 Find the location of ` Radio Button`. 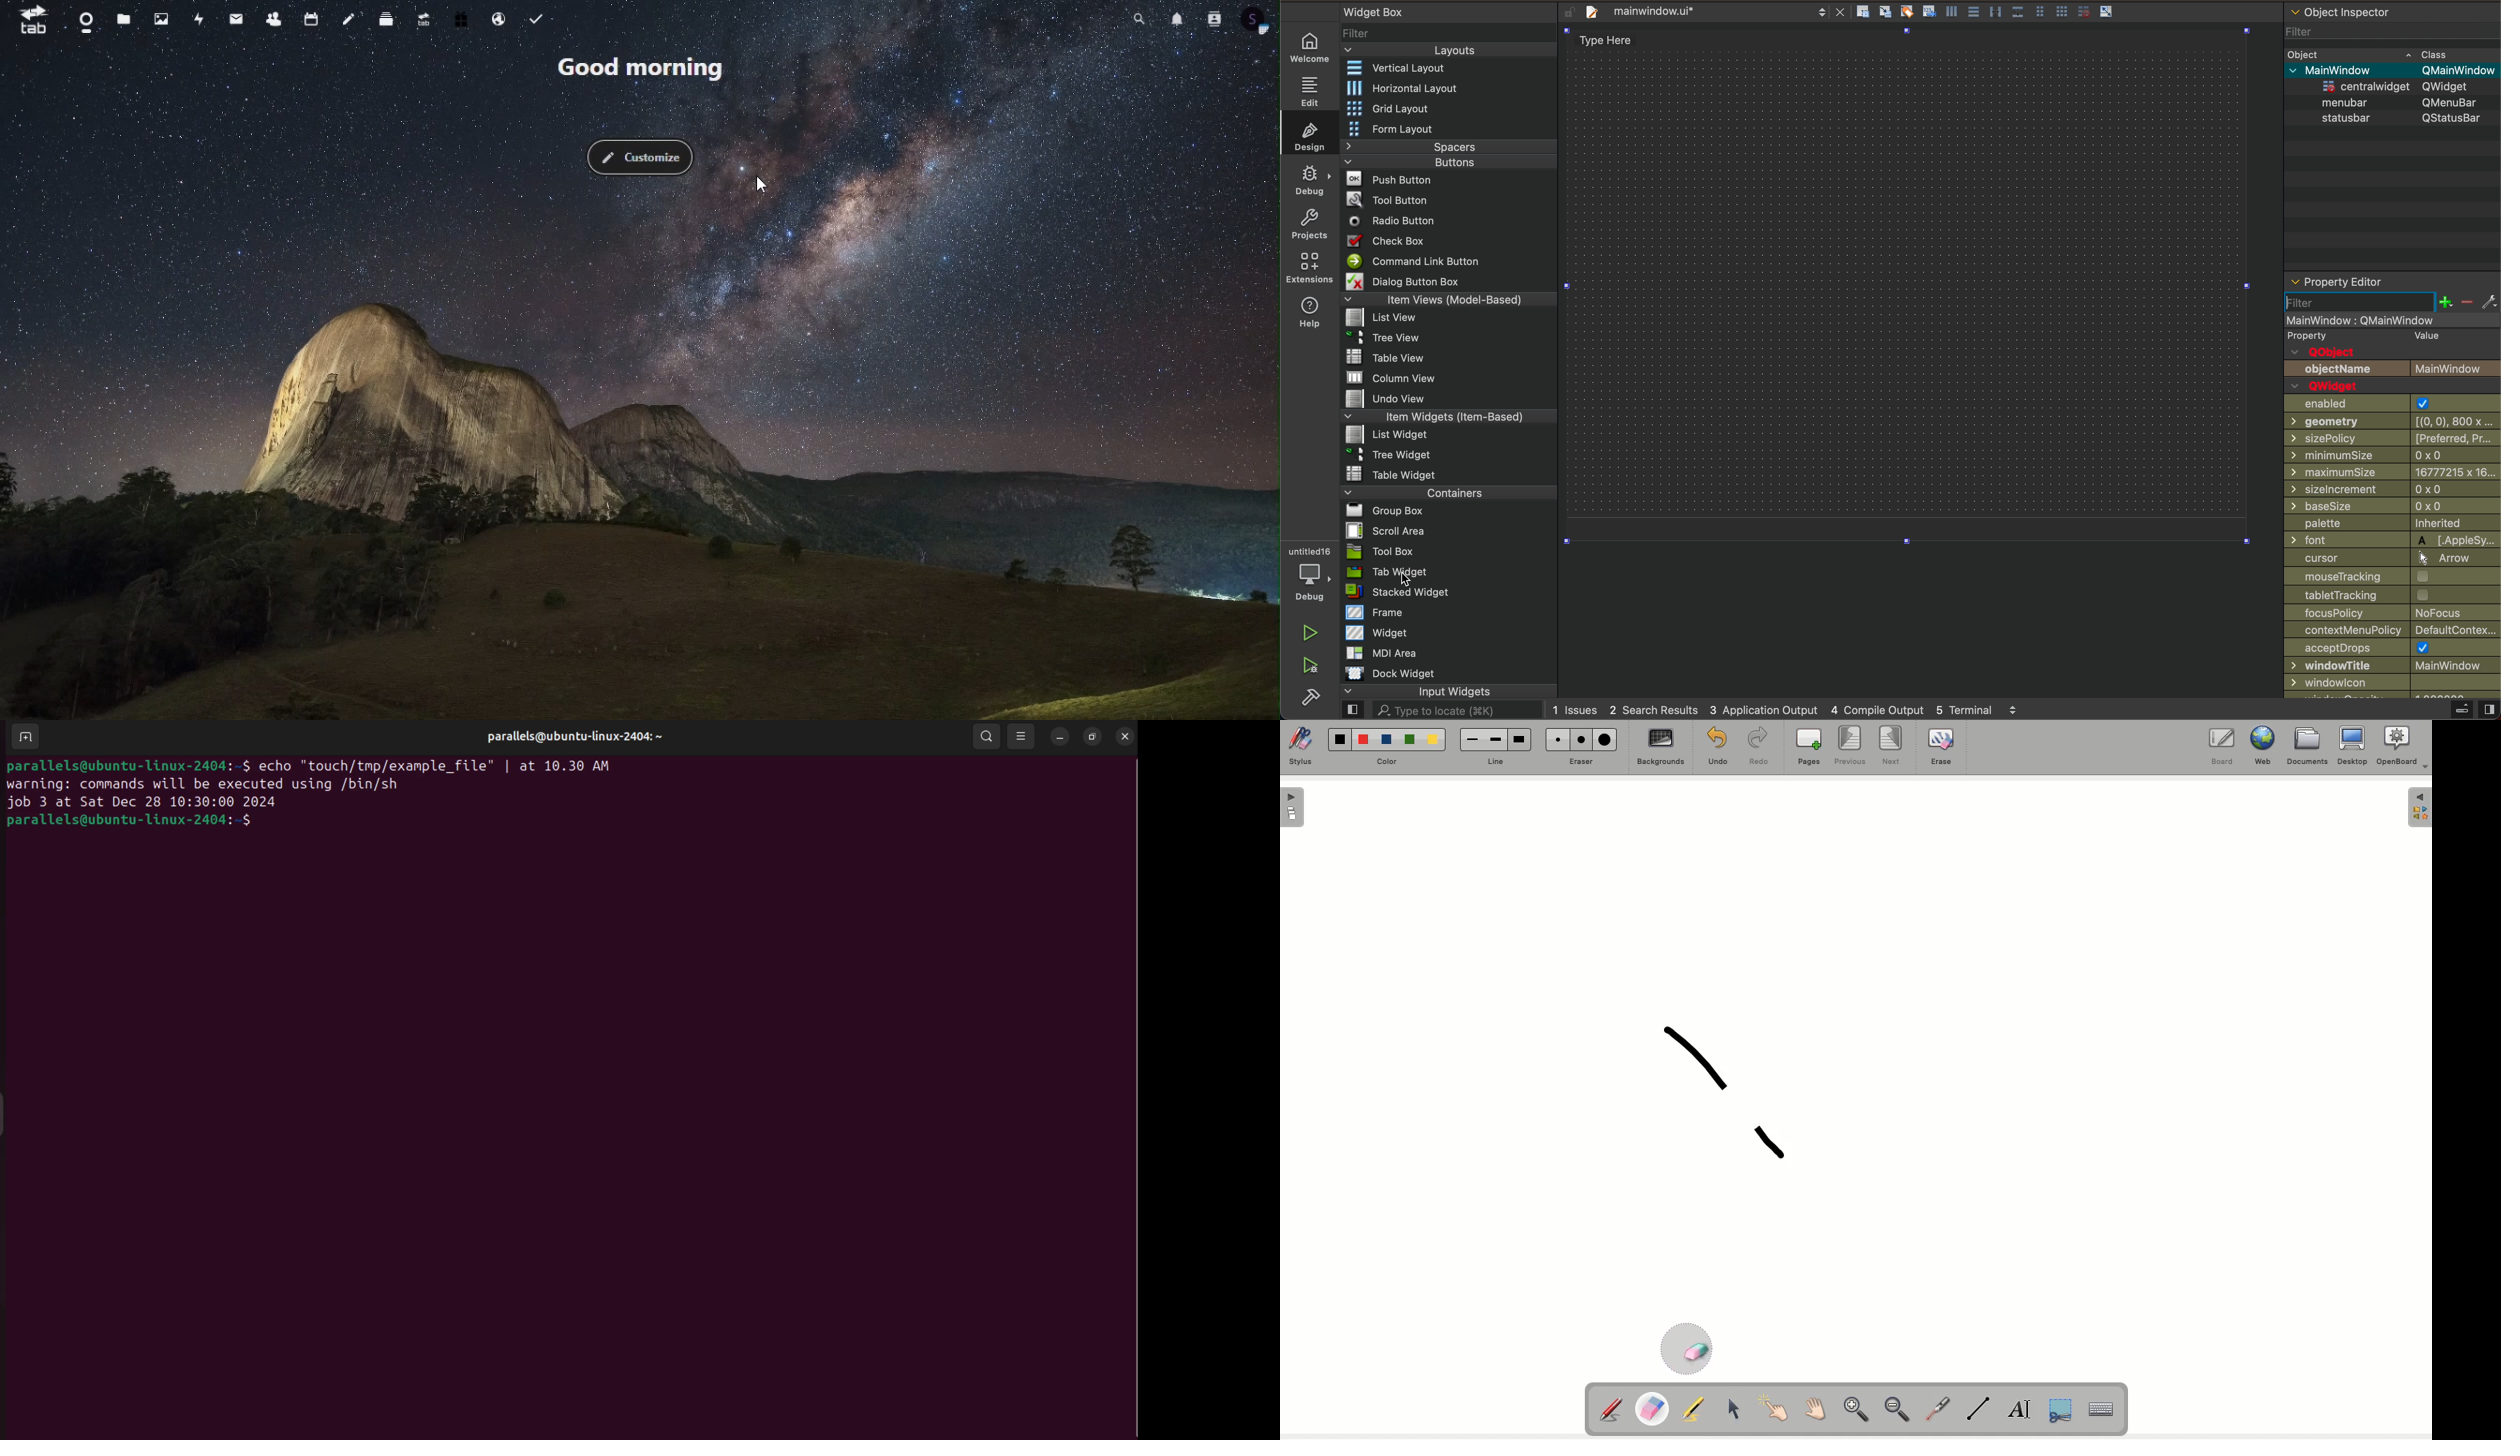

 Radio Button is located at coordinates (1386, 220).